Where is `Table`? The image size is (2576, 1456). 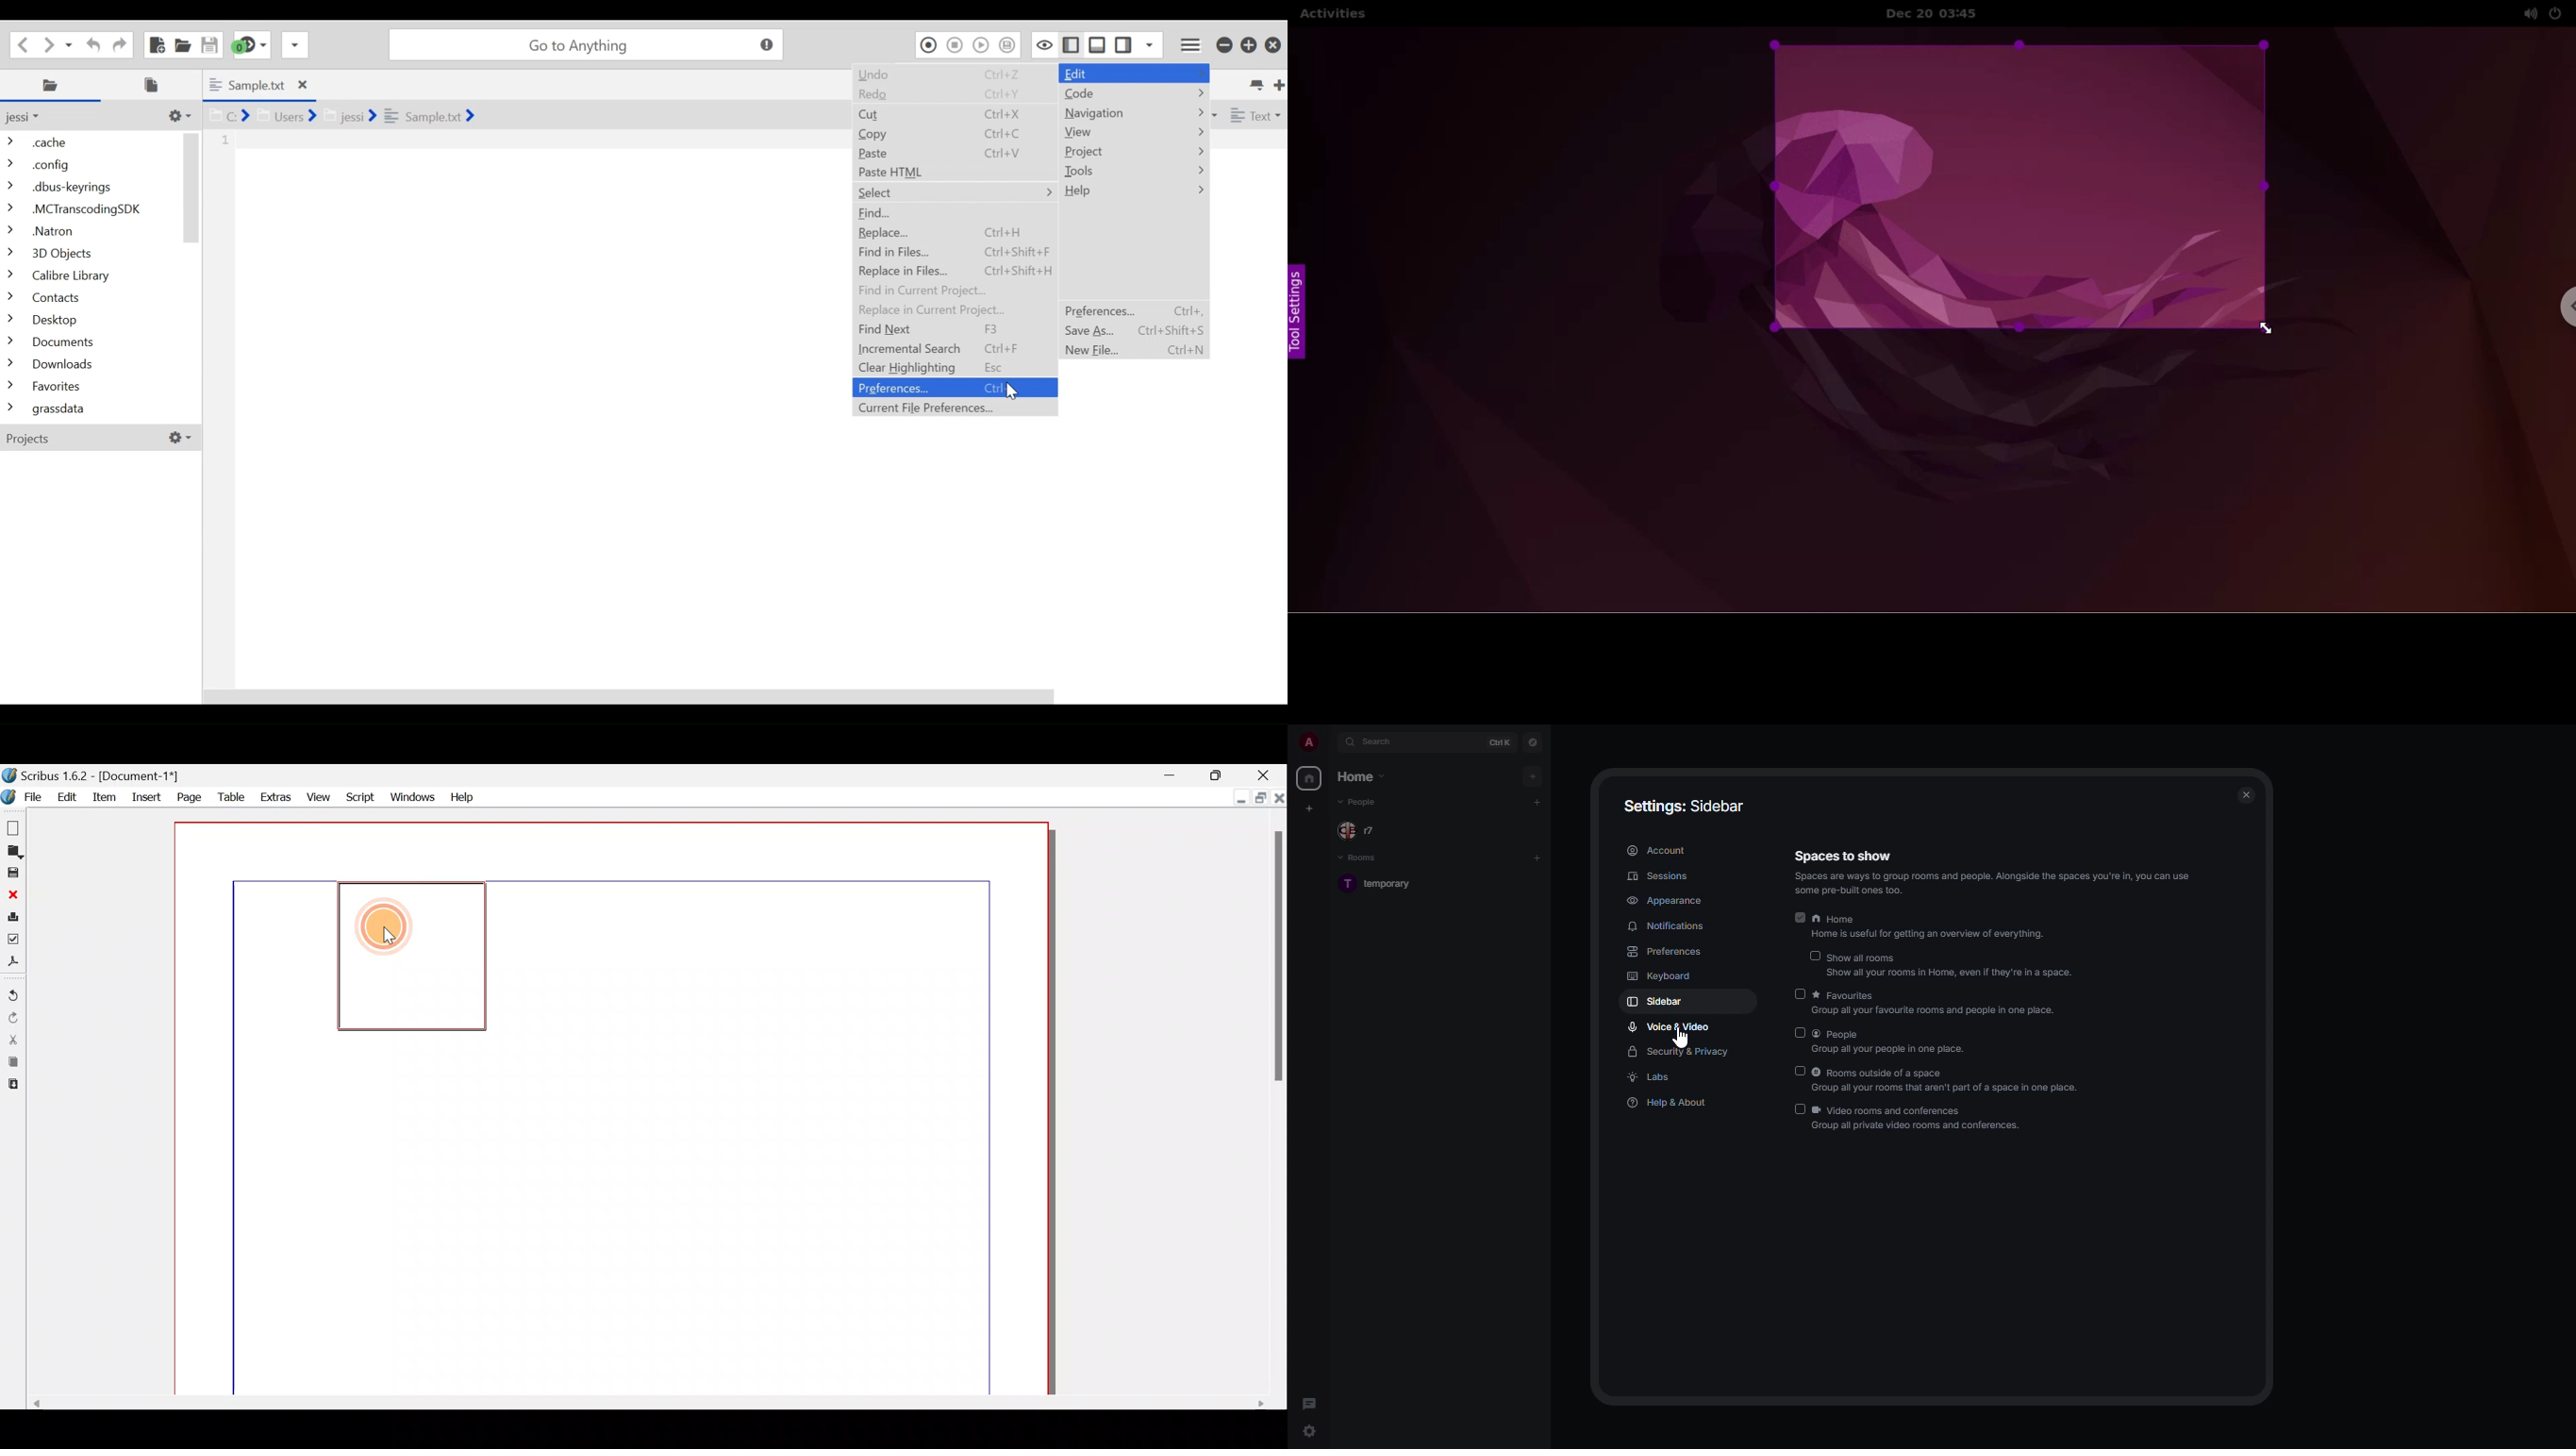 Table is located at coordinates (230, 798).